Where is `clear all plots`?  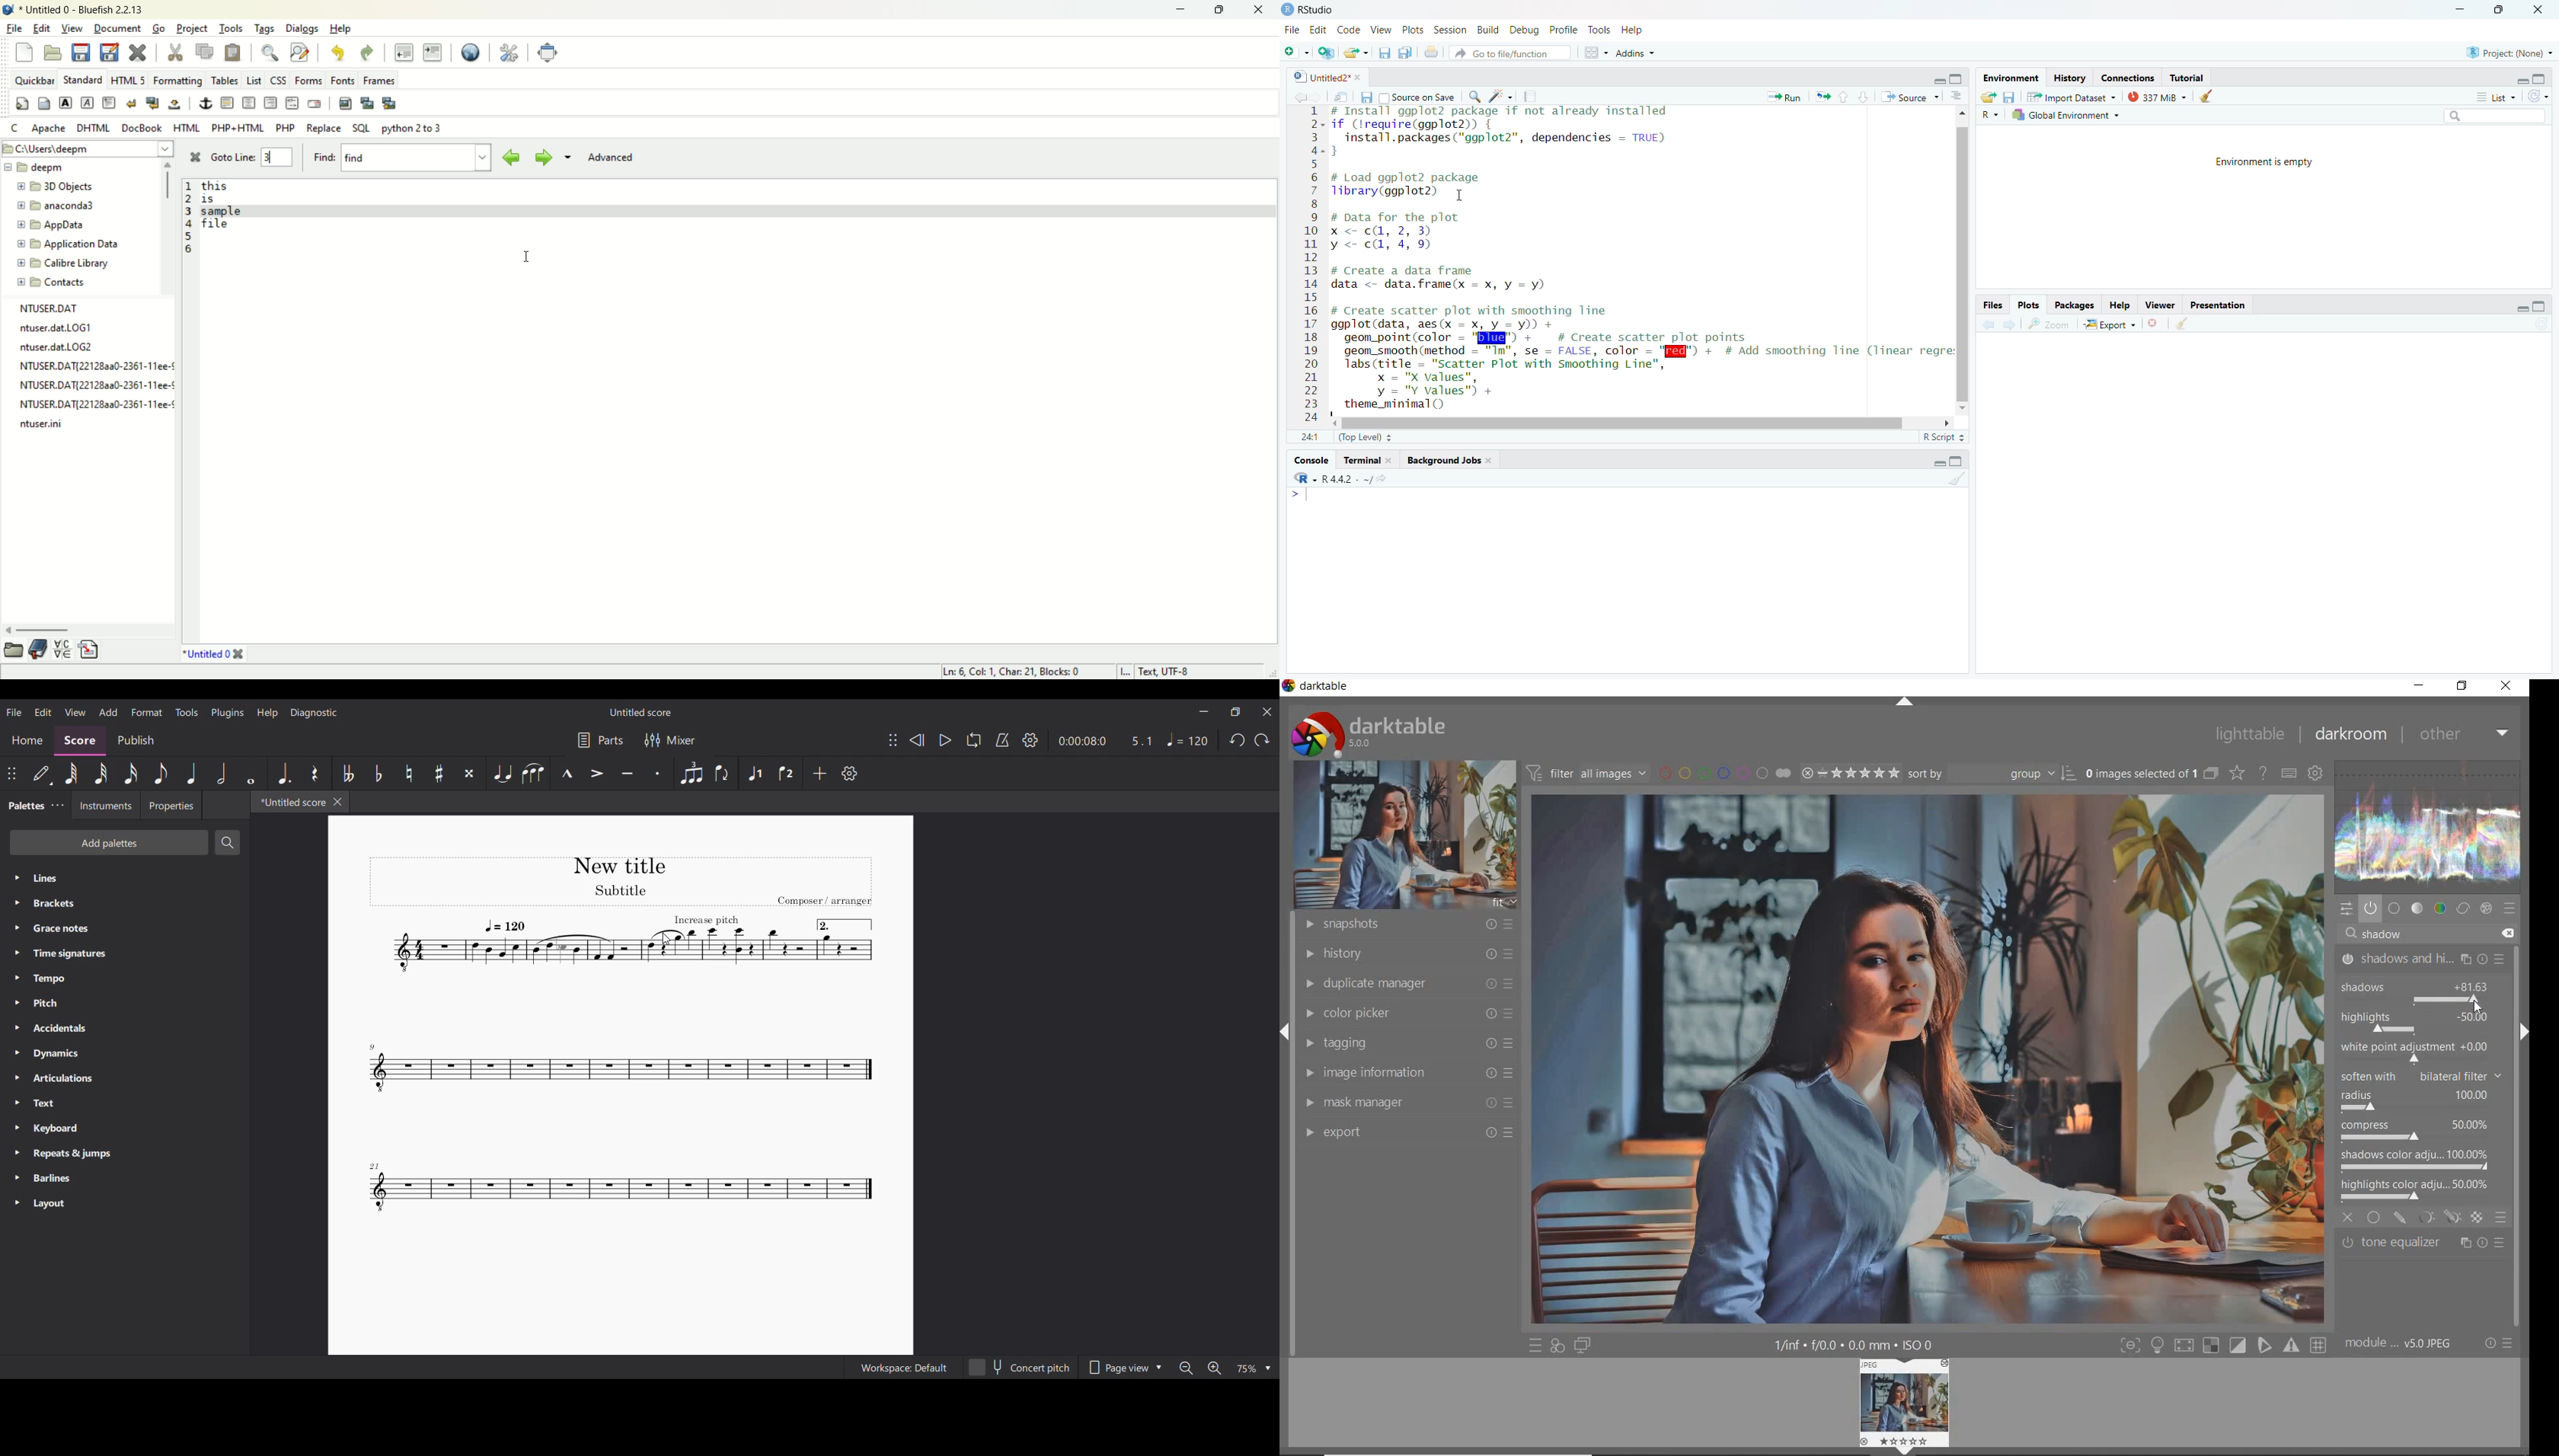 clear all plots is located at coordinates (2182, 324).